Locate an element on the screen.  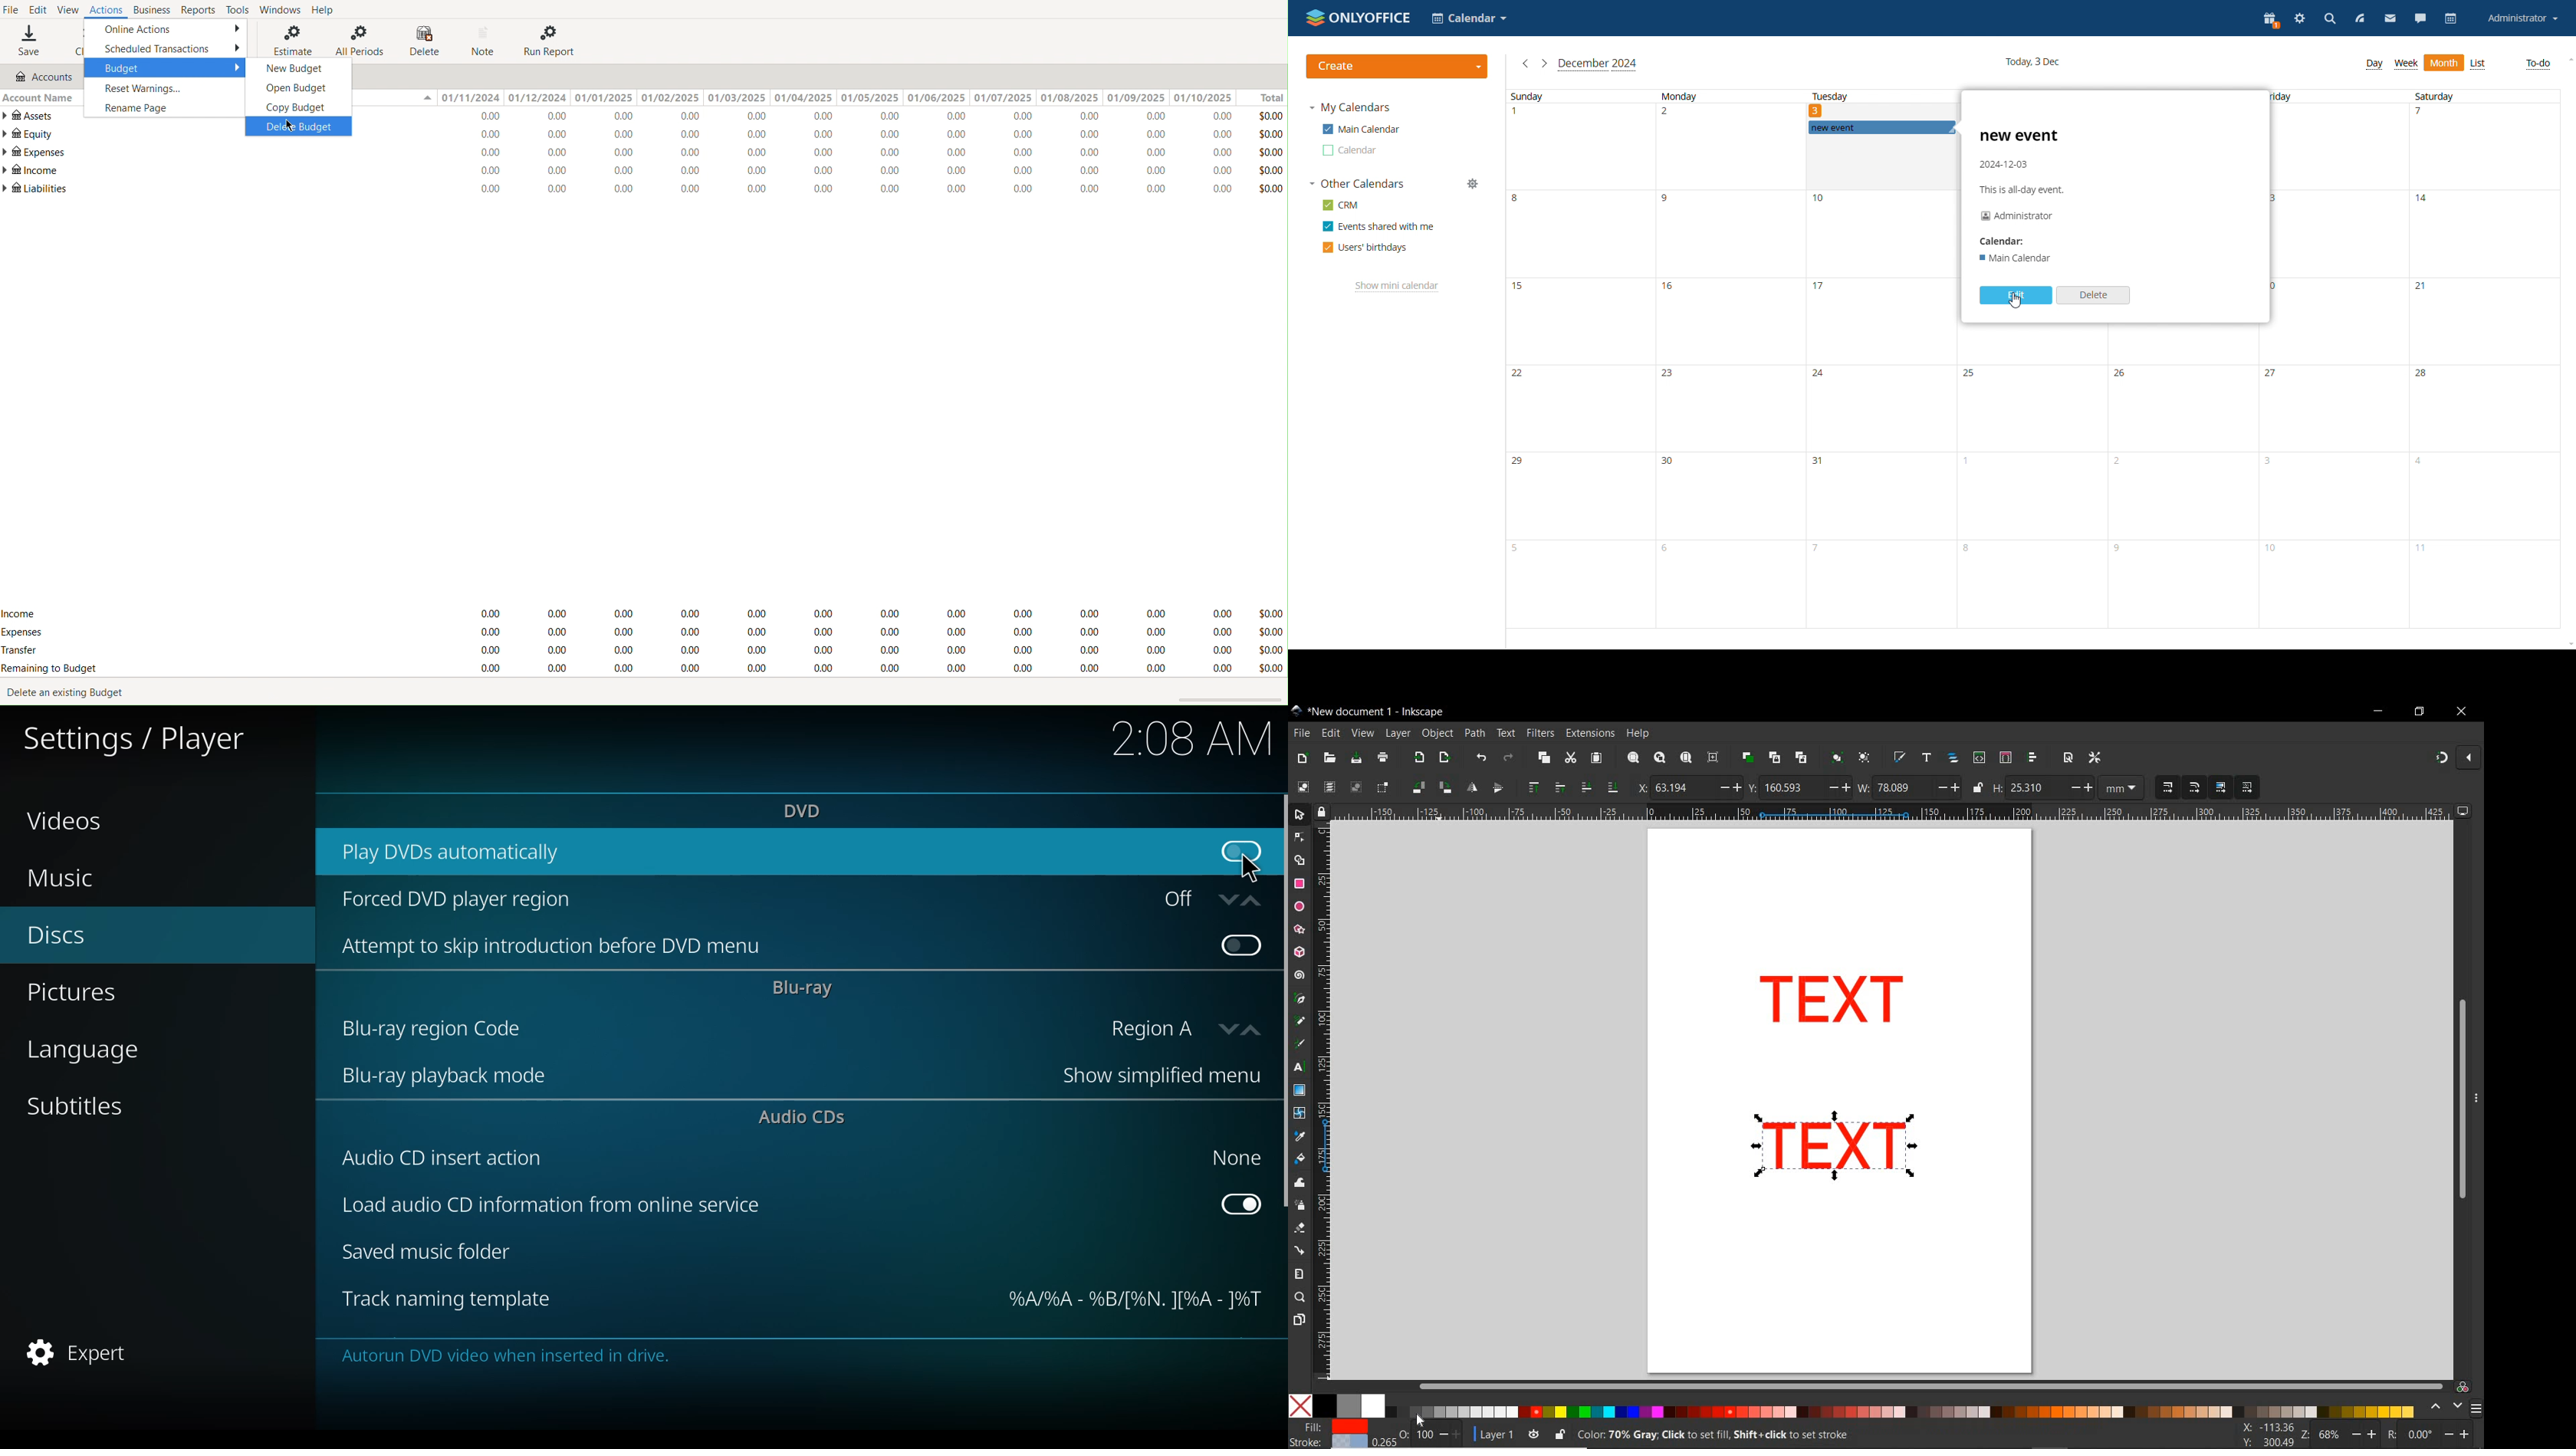
ellipse tool is located at coordinates (1299, 906).